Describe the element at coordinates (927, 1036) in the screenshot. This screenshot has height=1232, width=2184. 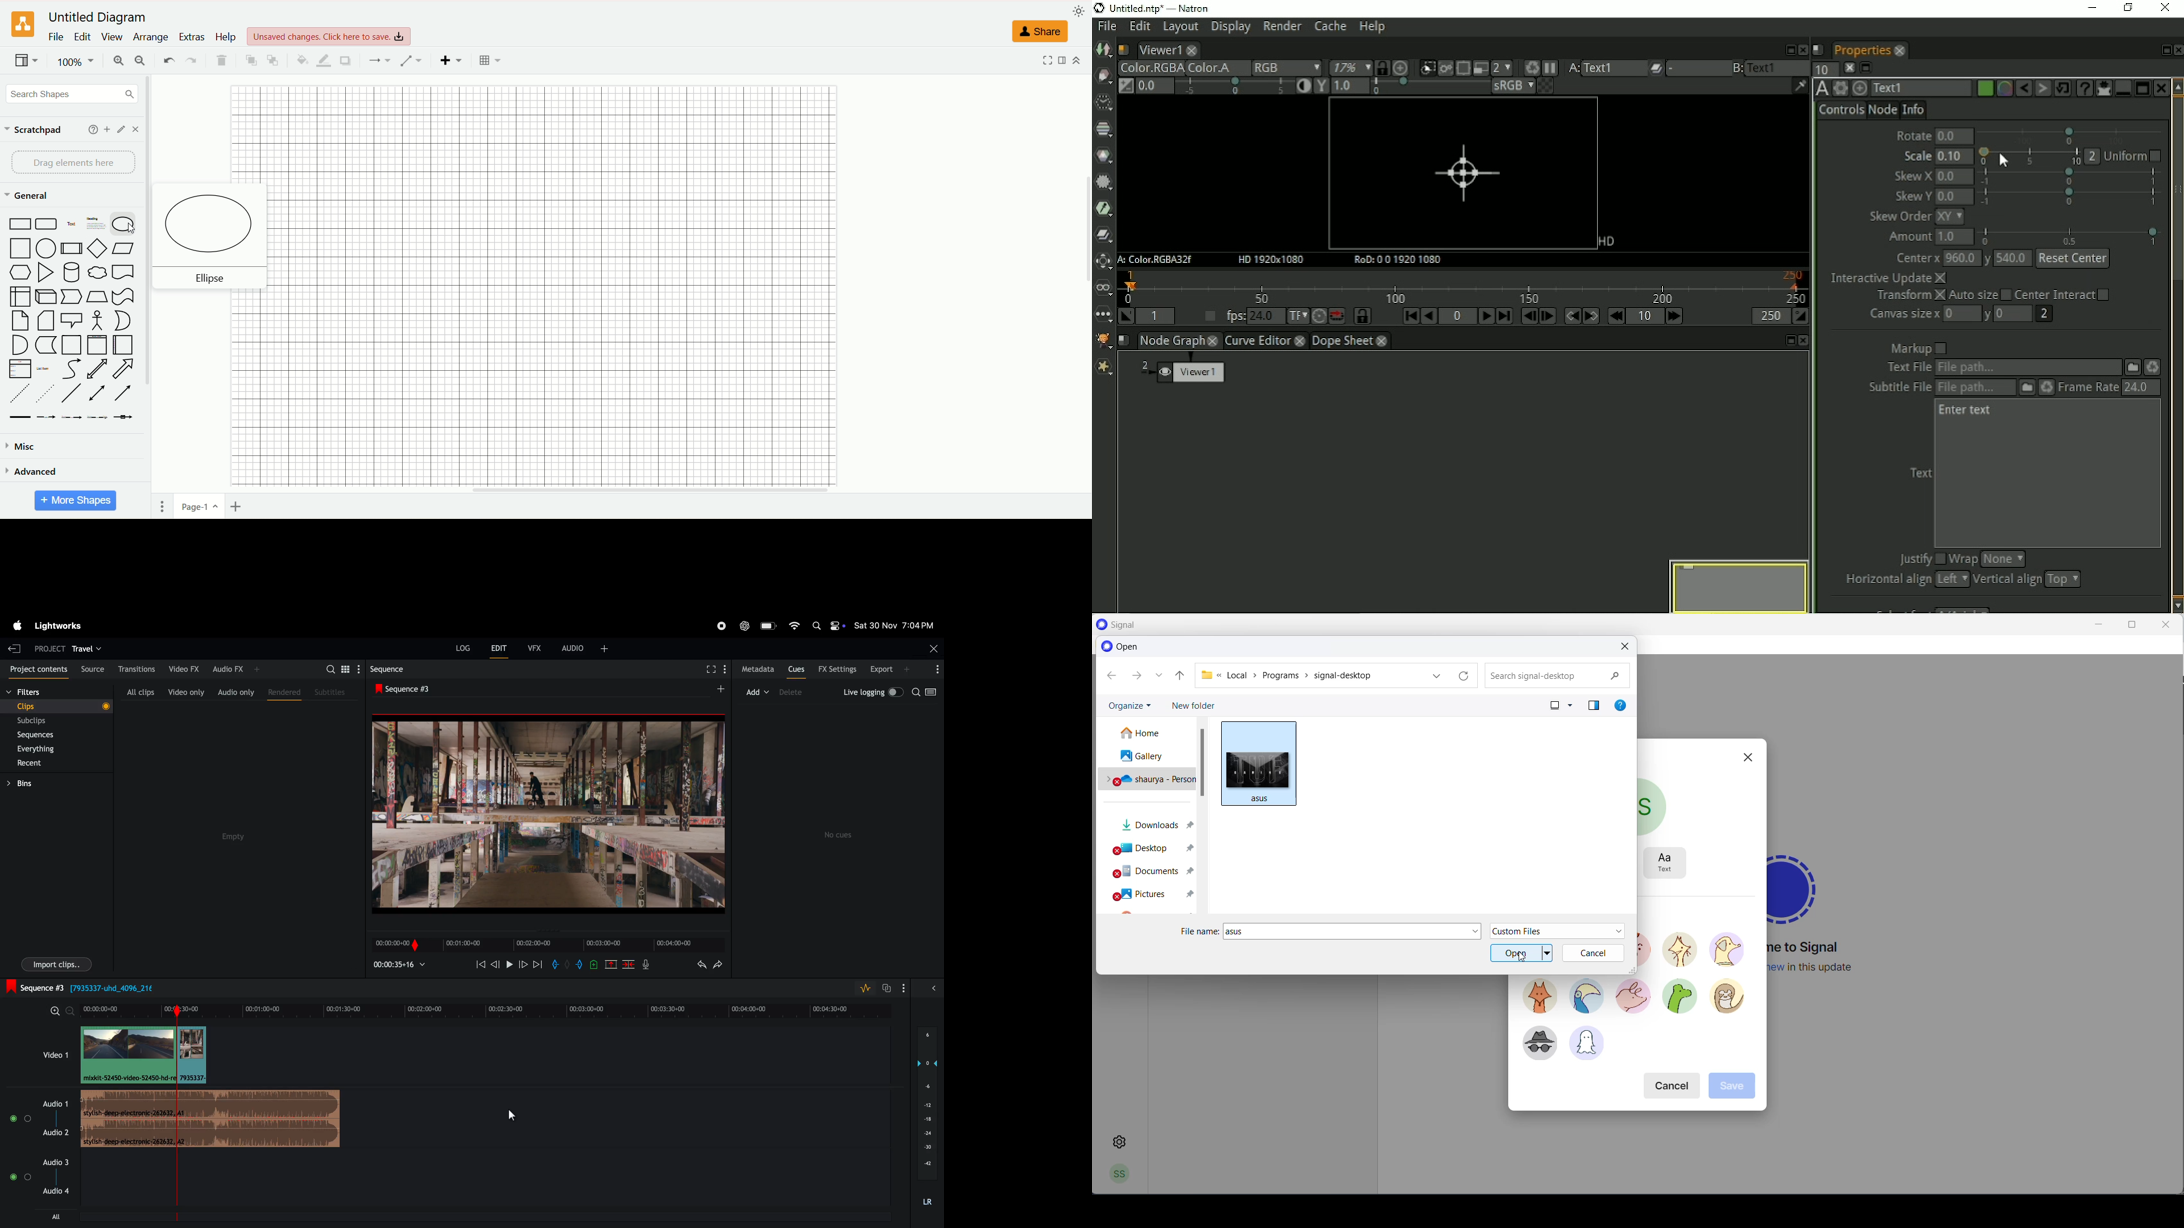
I see `6 (layers)` at that location.